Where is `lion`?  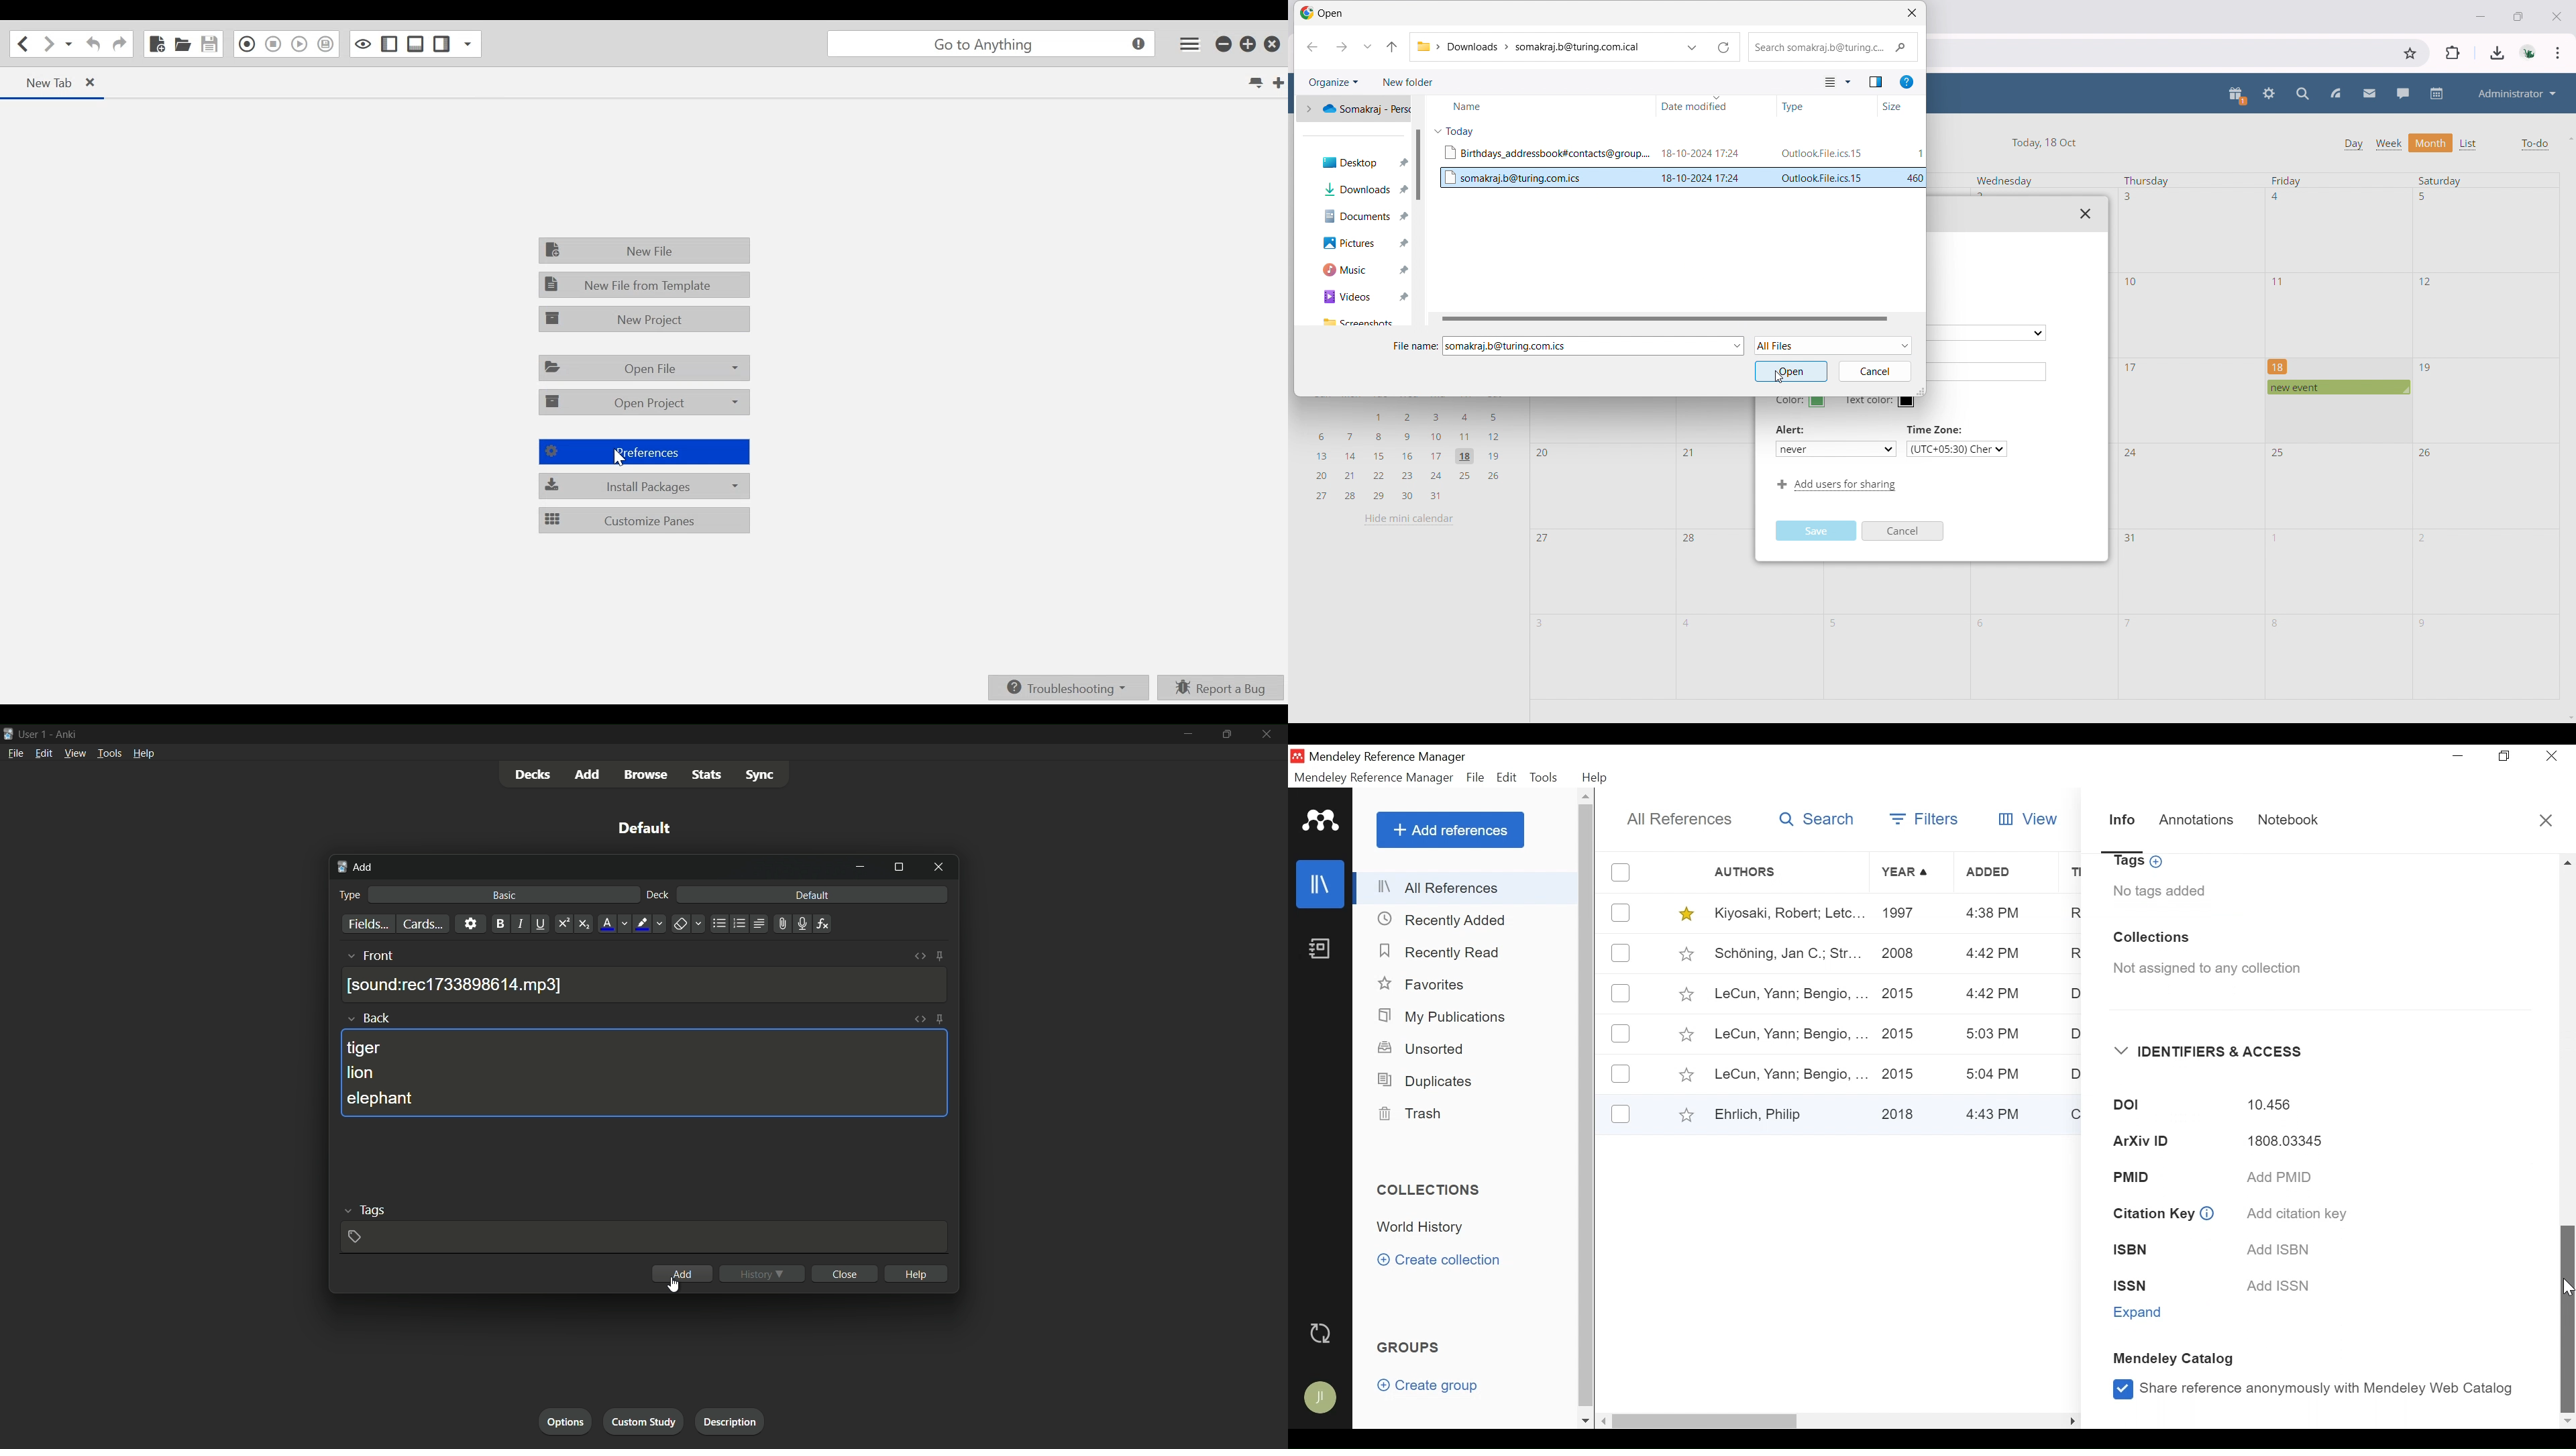
lion is located at coordinates (364, 1074).